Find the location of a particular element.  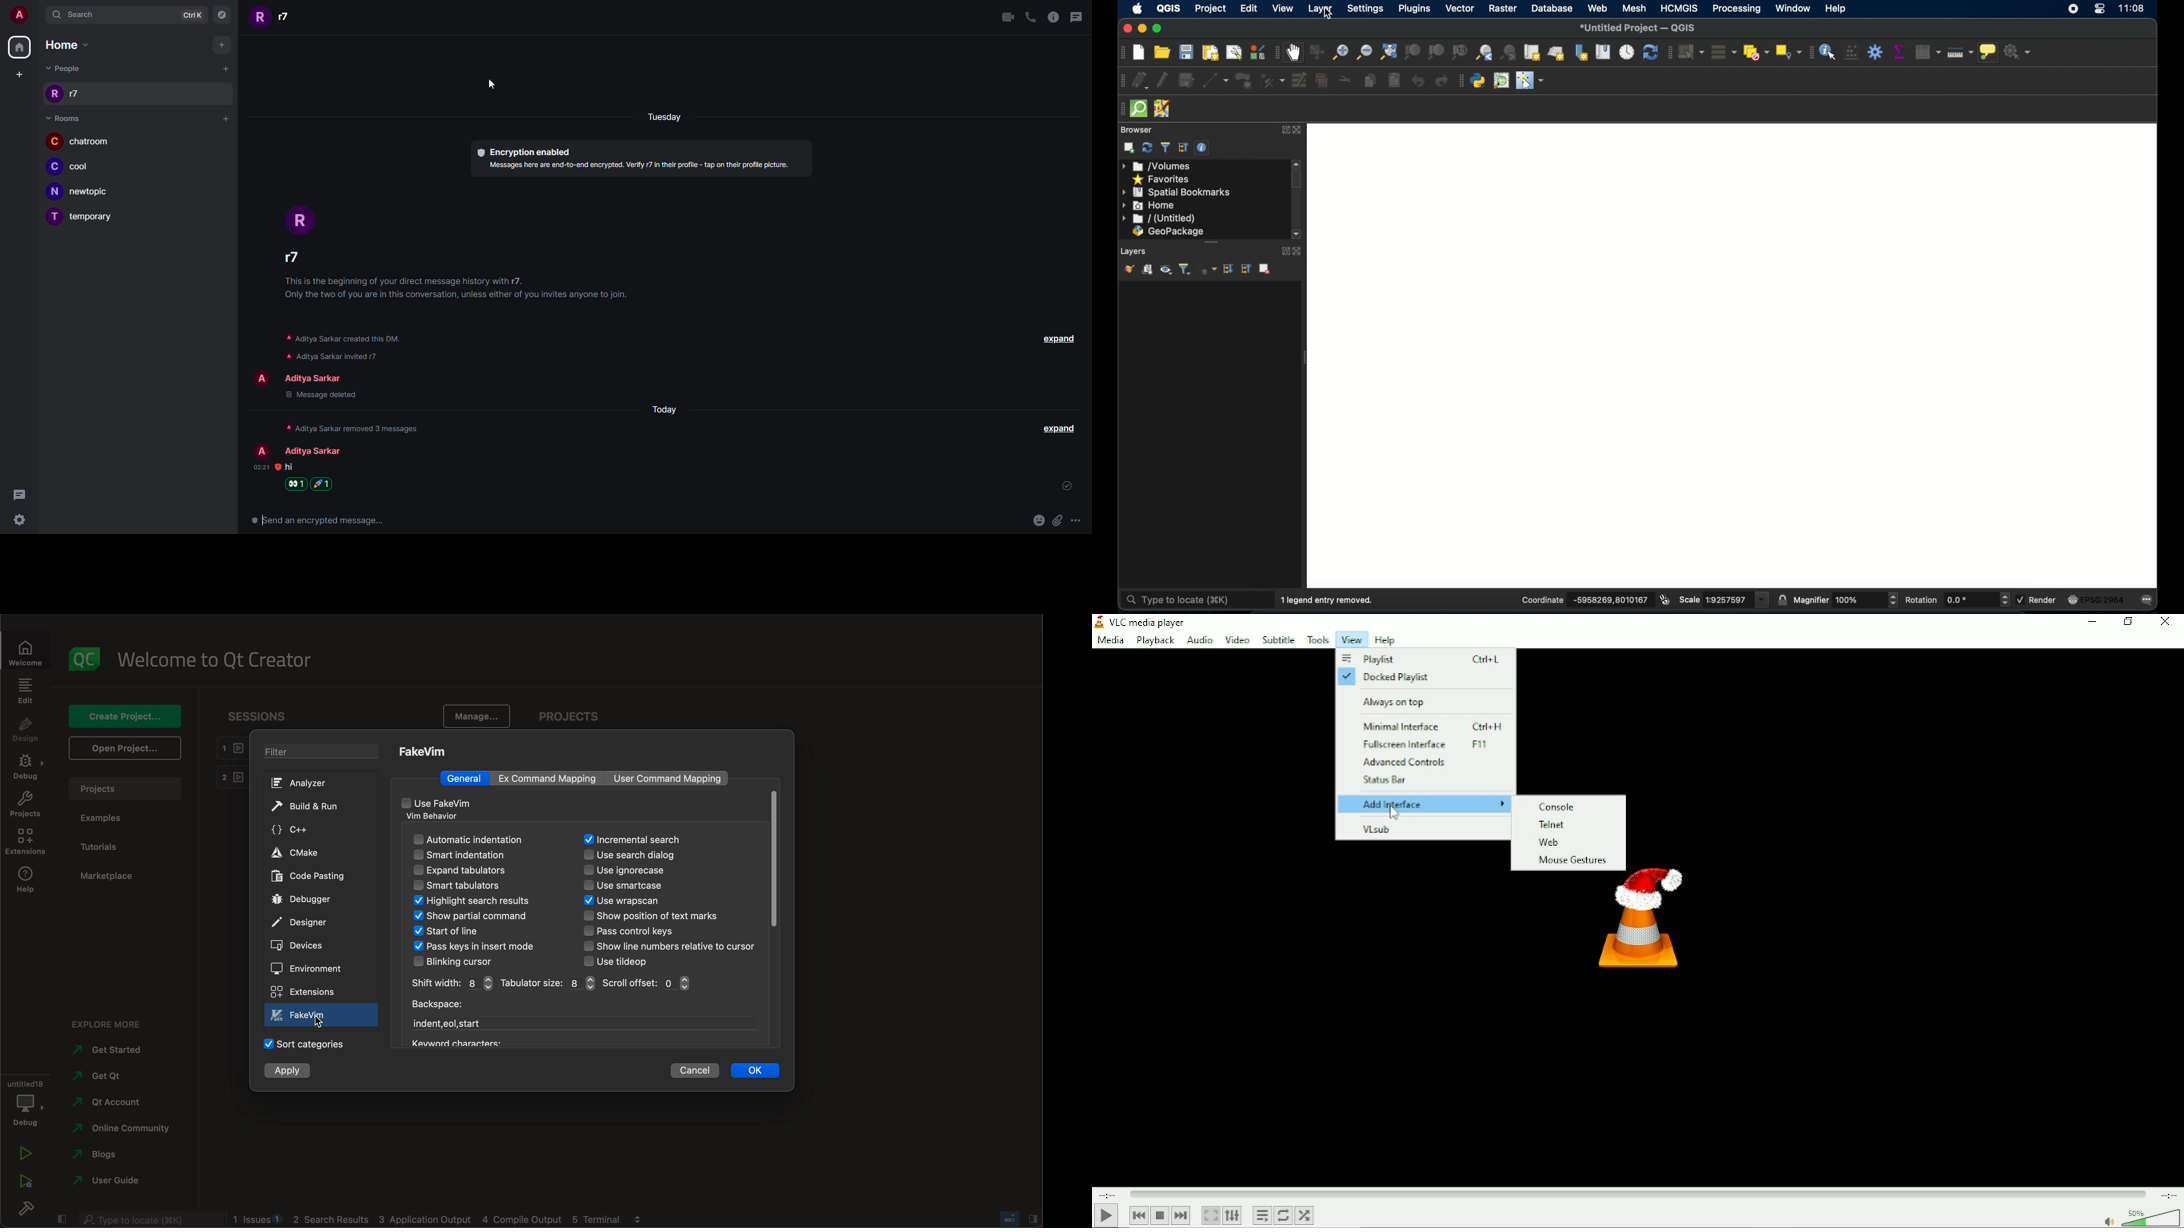

people is located at coordinates (293, 257).